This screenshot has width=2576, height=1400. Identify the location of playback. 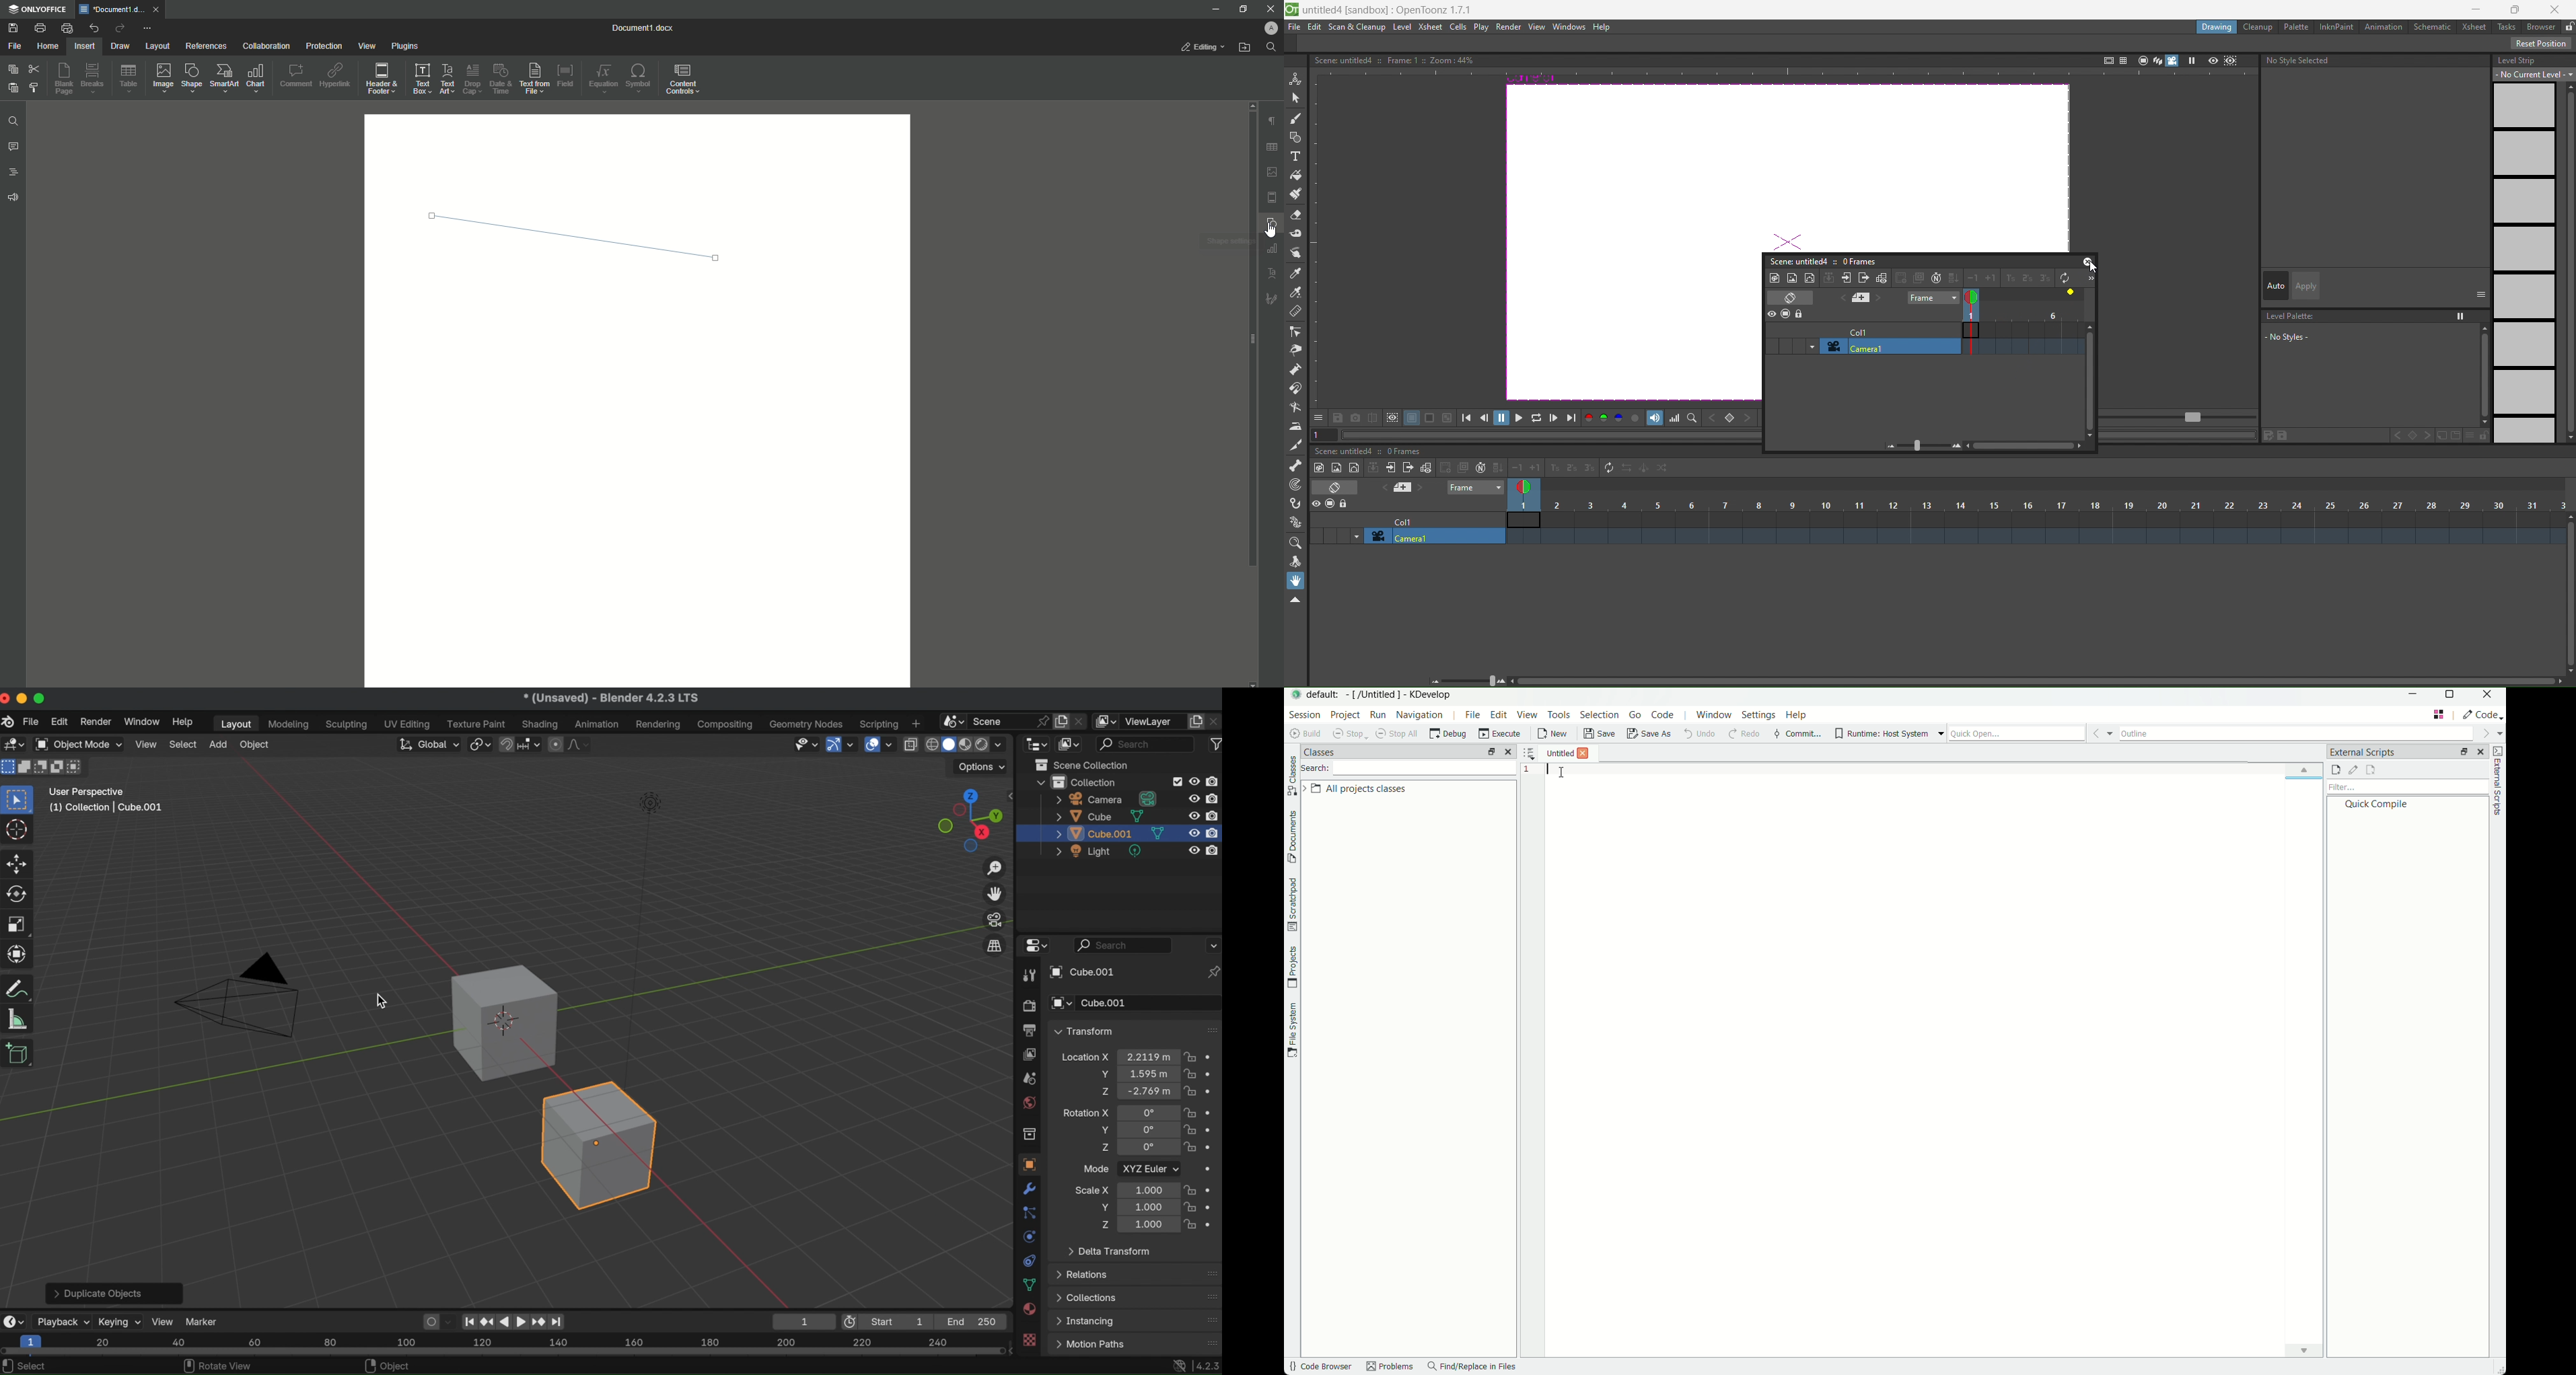
(62, 1322).